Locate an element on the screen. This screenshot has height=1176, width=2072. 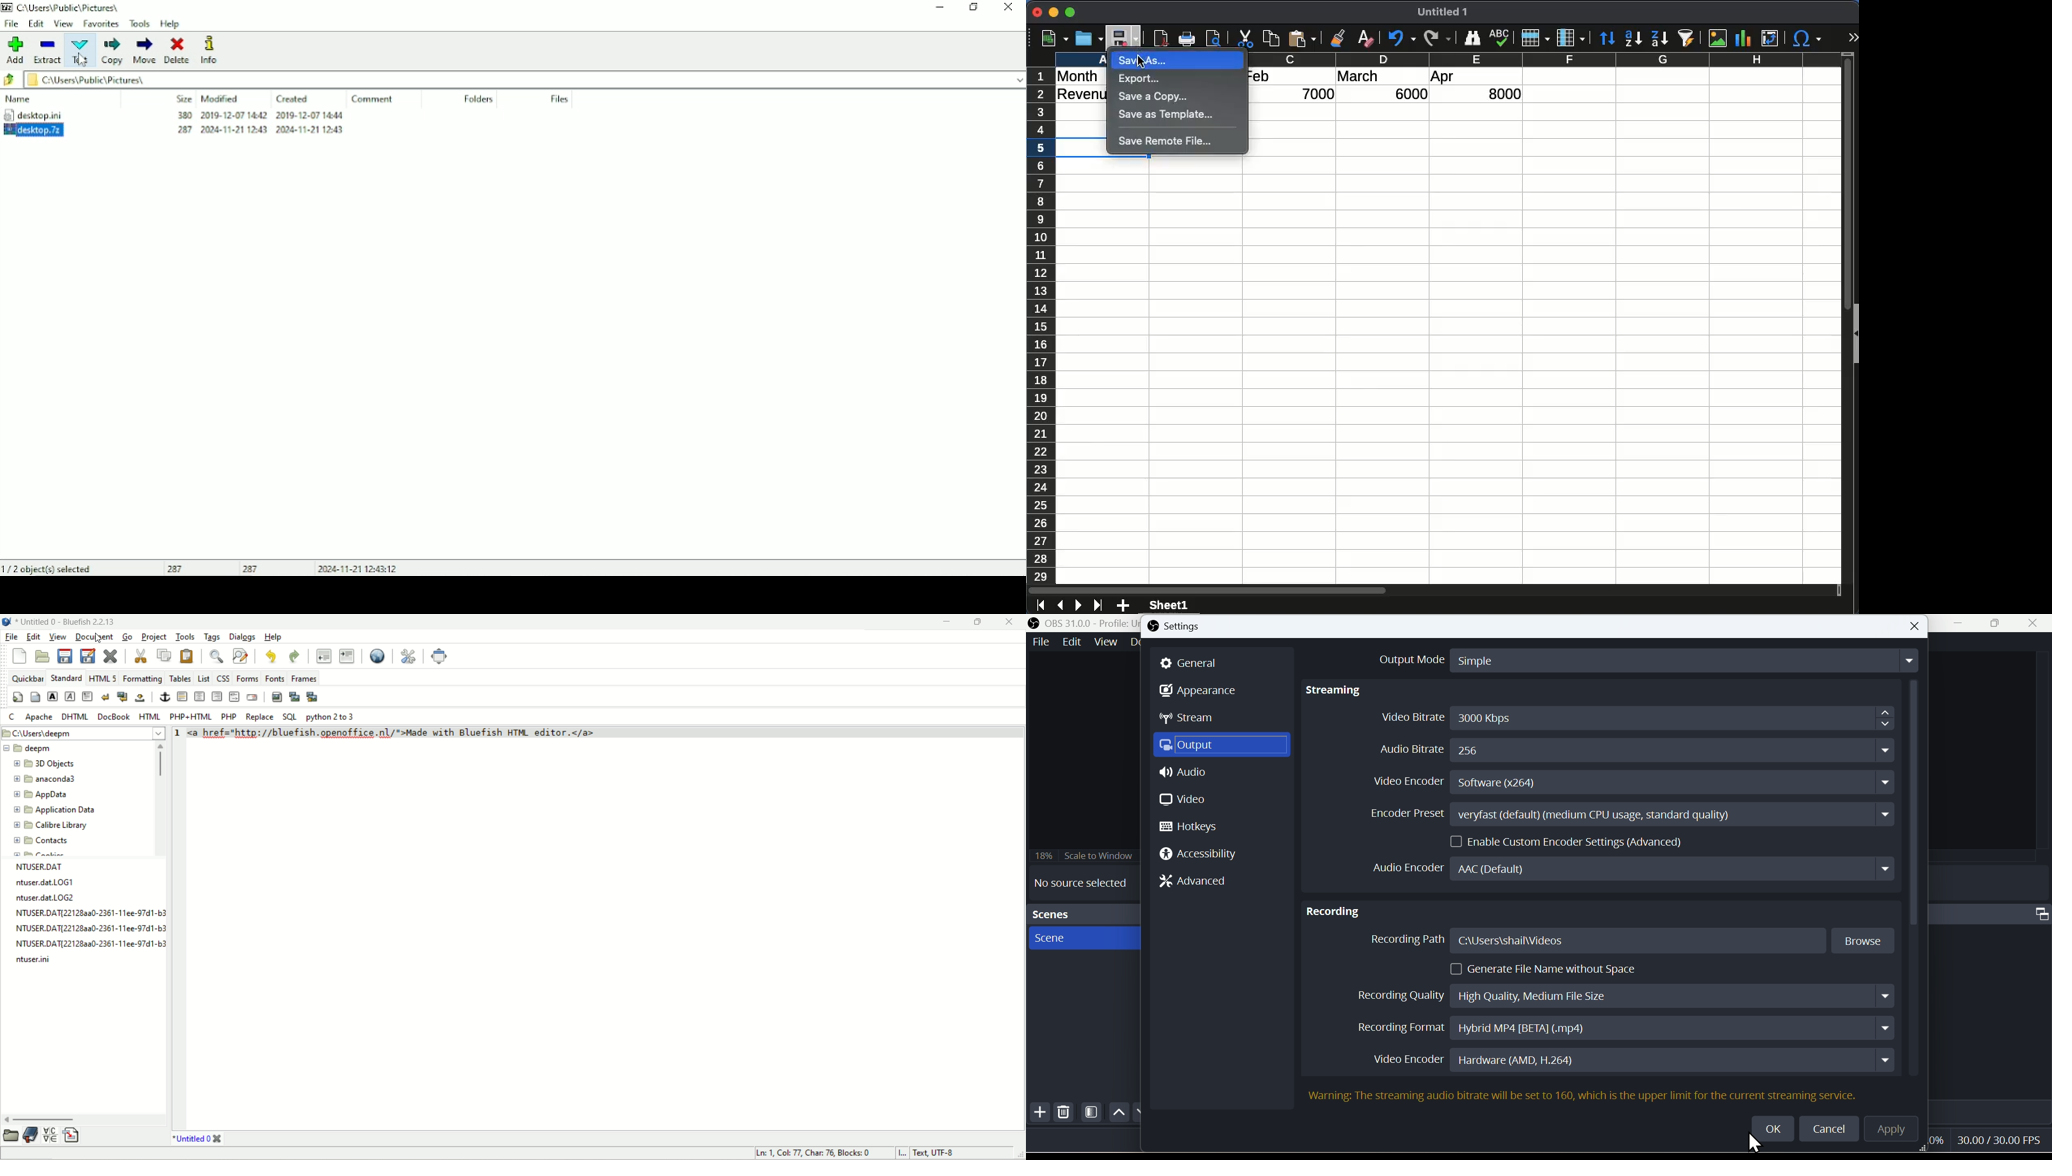
Copy is located at coordinates (114, 51).